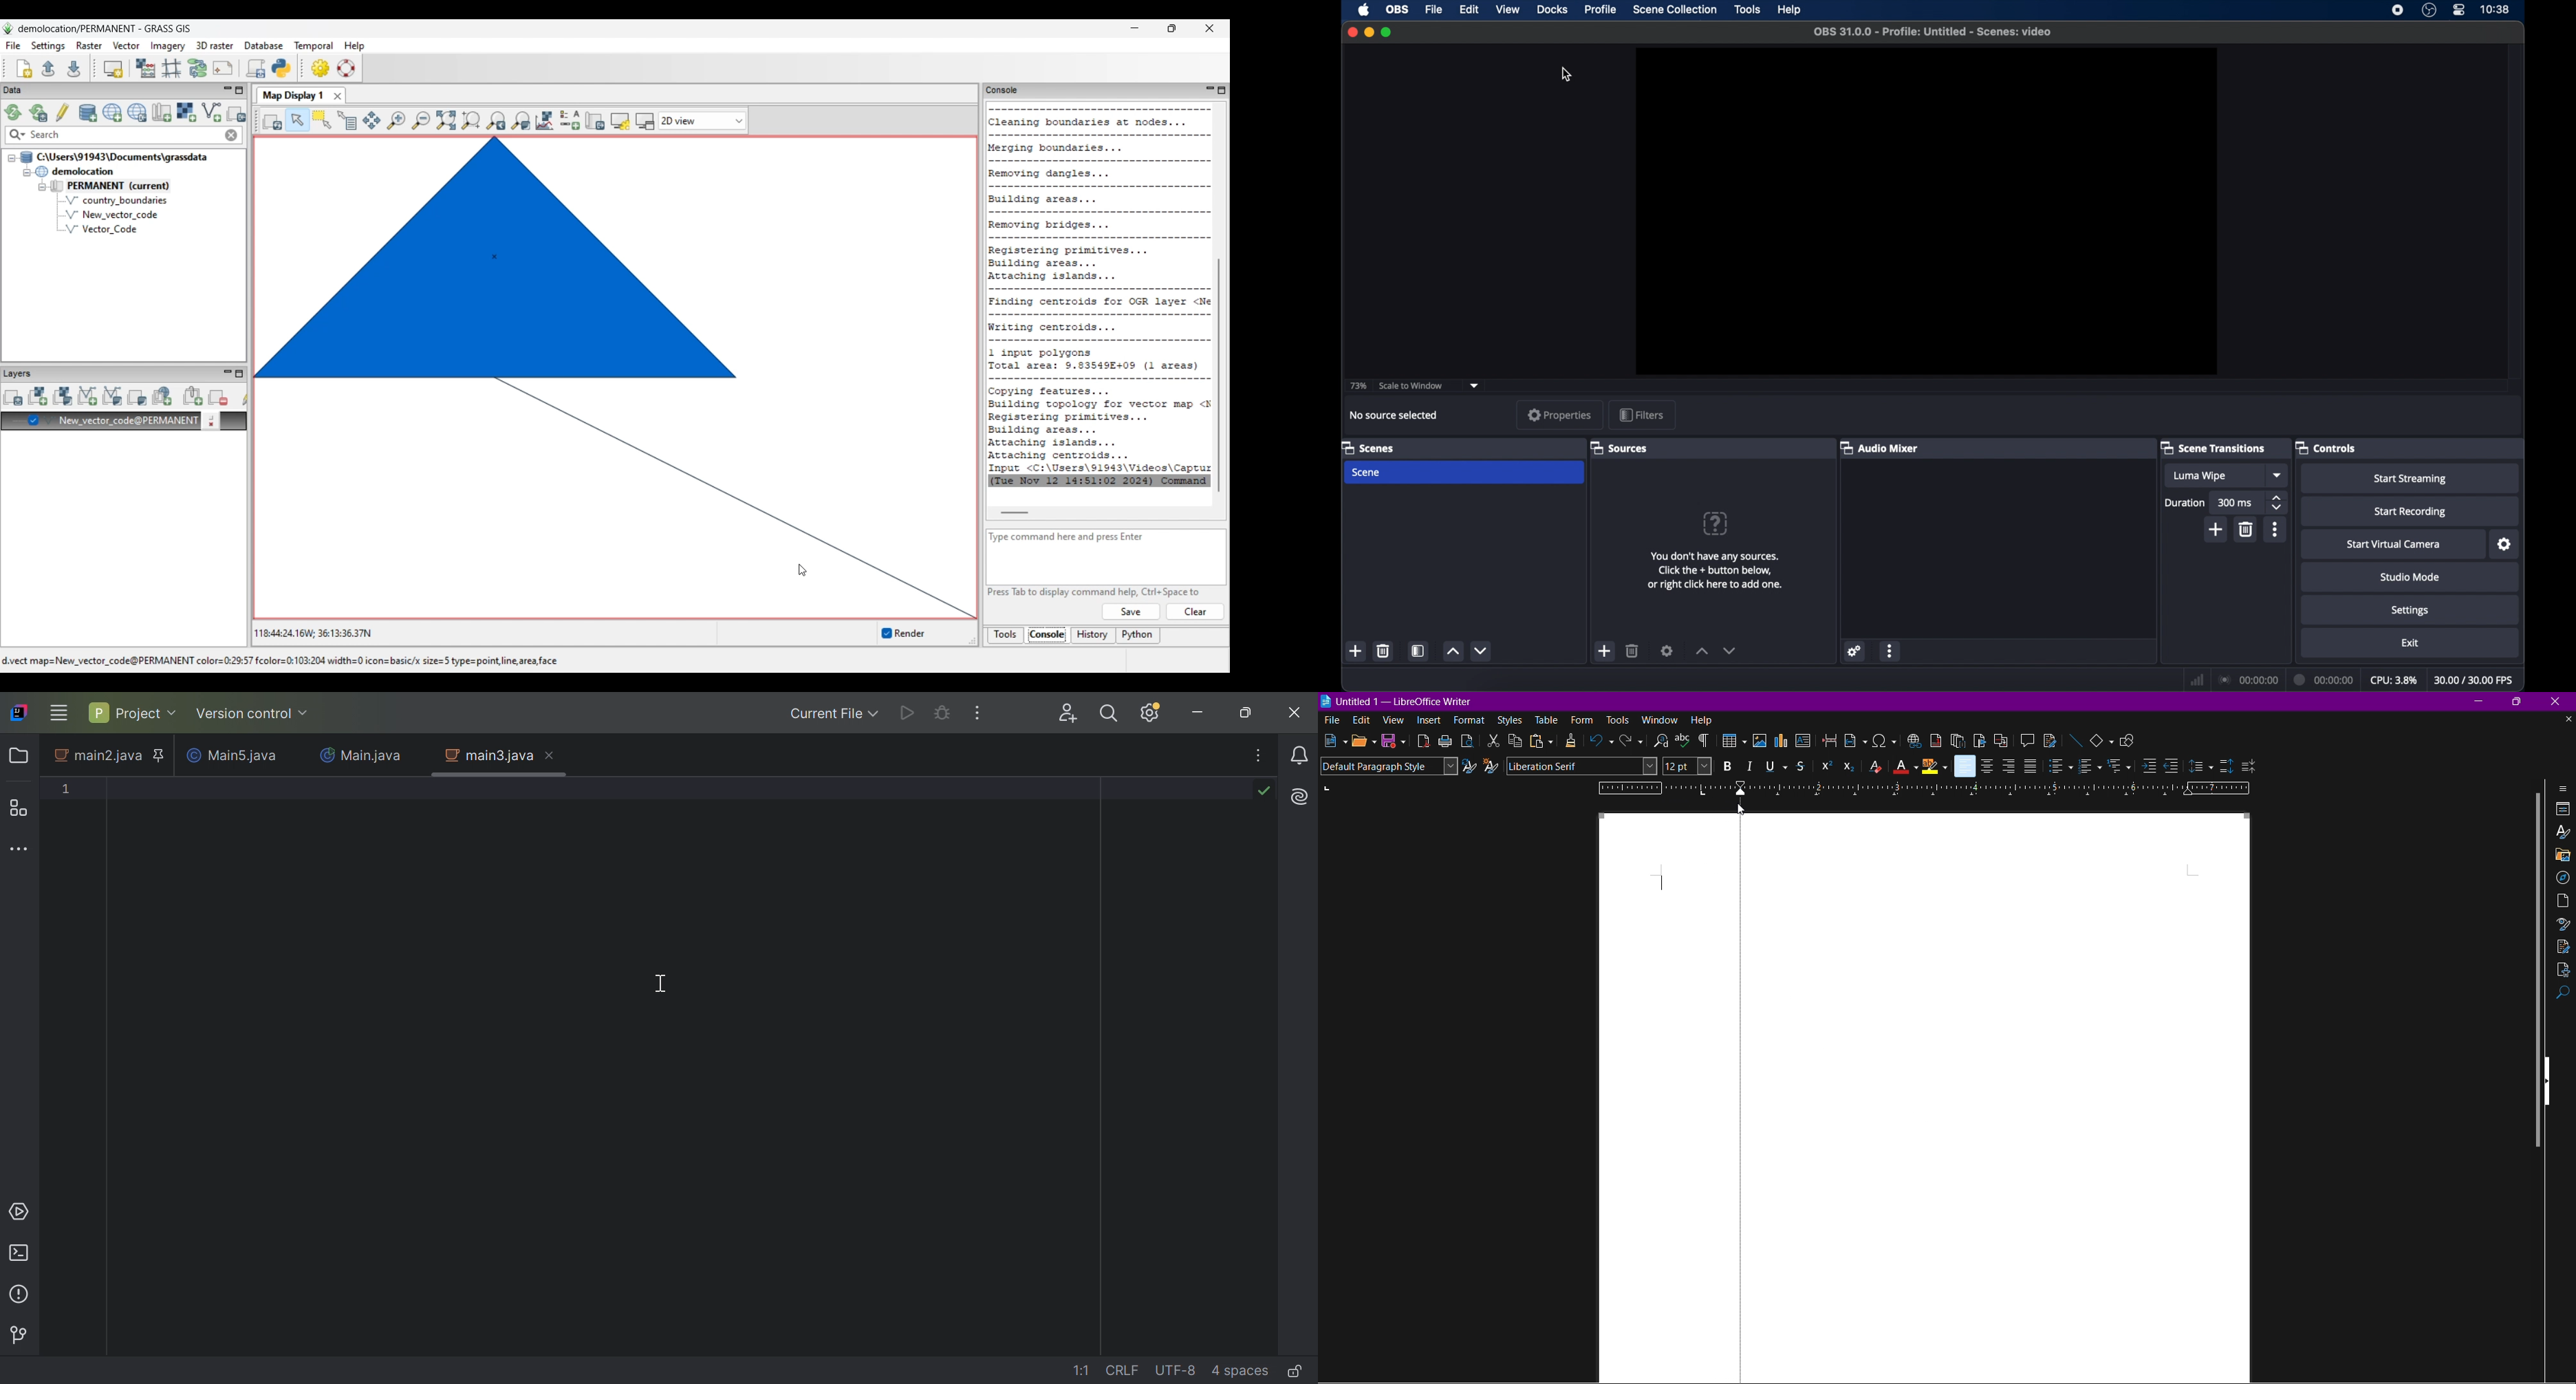  What do you see at coordinates (1602, 742) in the screenshot?
I see `Undo` at bounding box center [1602, 742].